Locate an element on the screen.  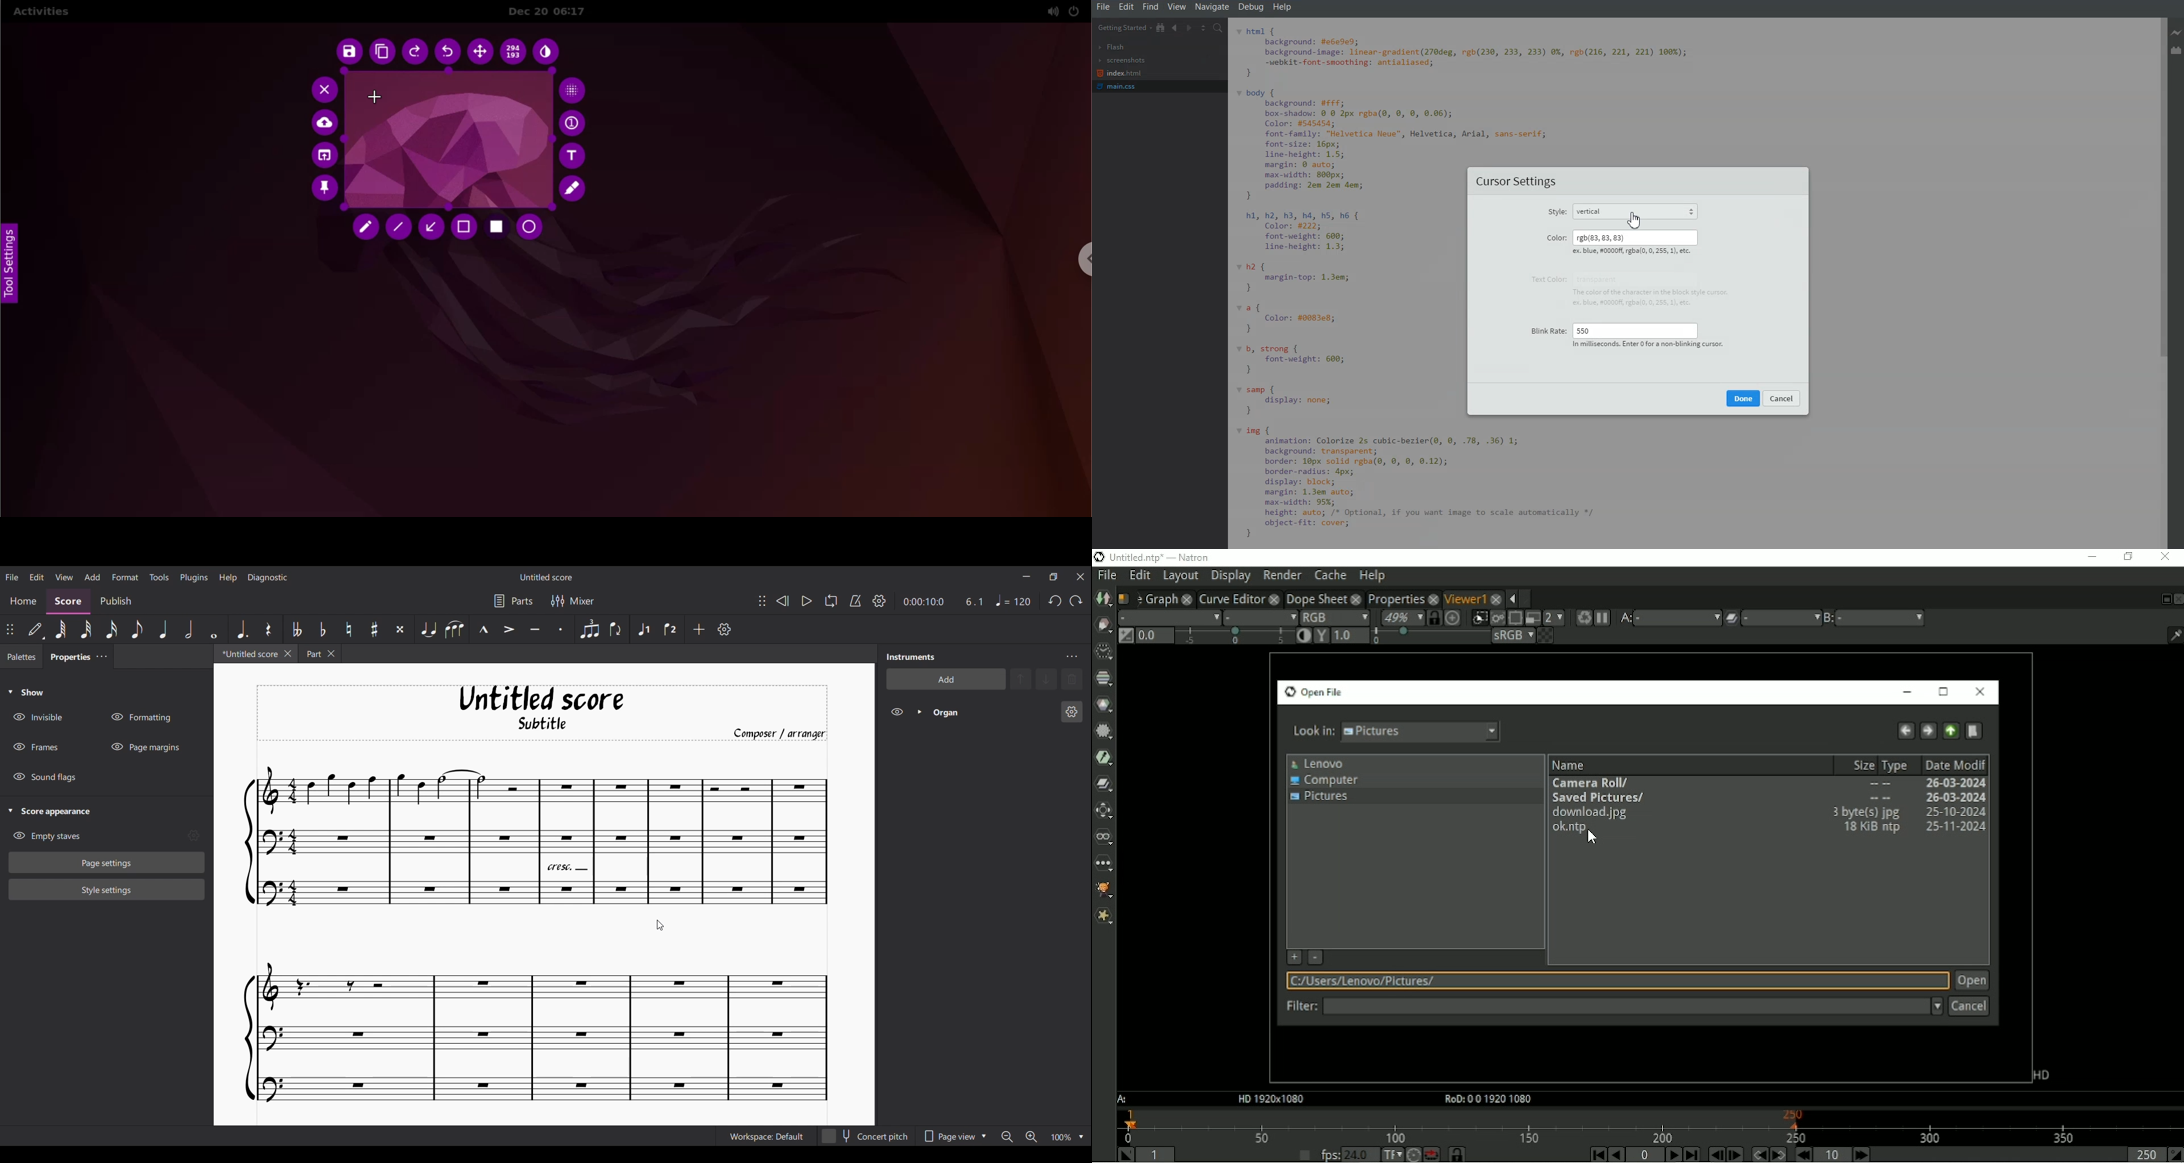
Show in File Tree is located at coordinates (1161, 27).